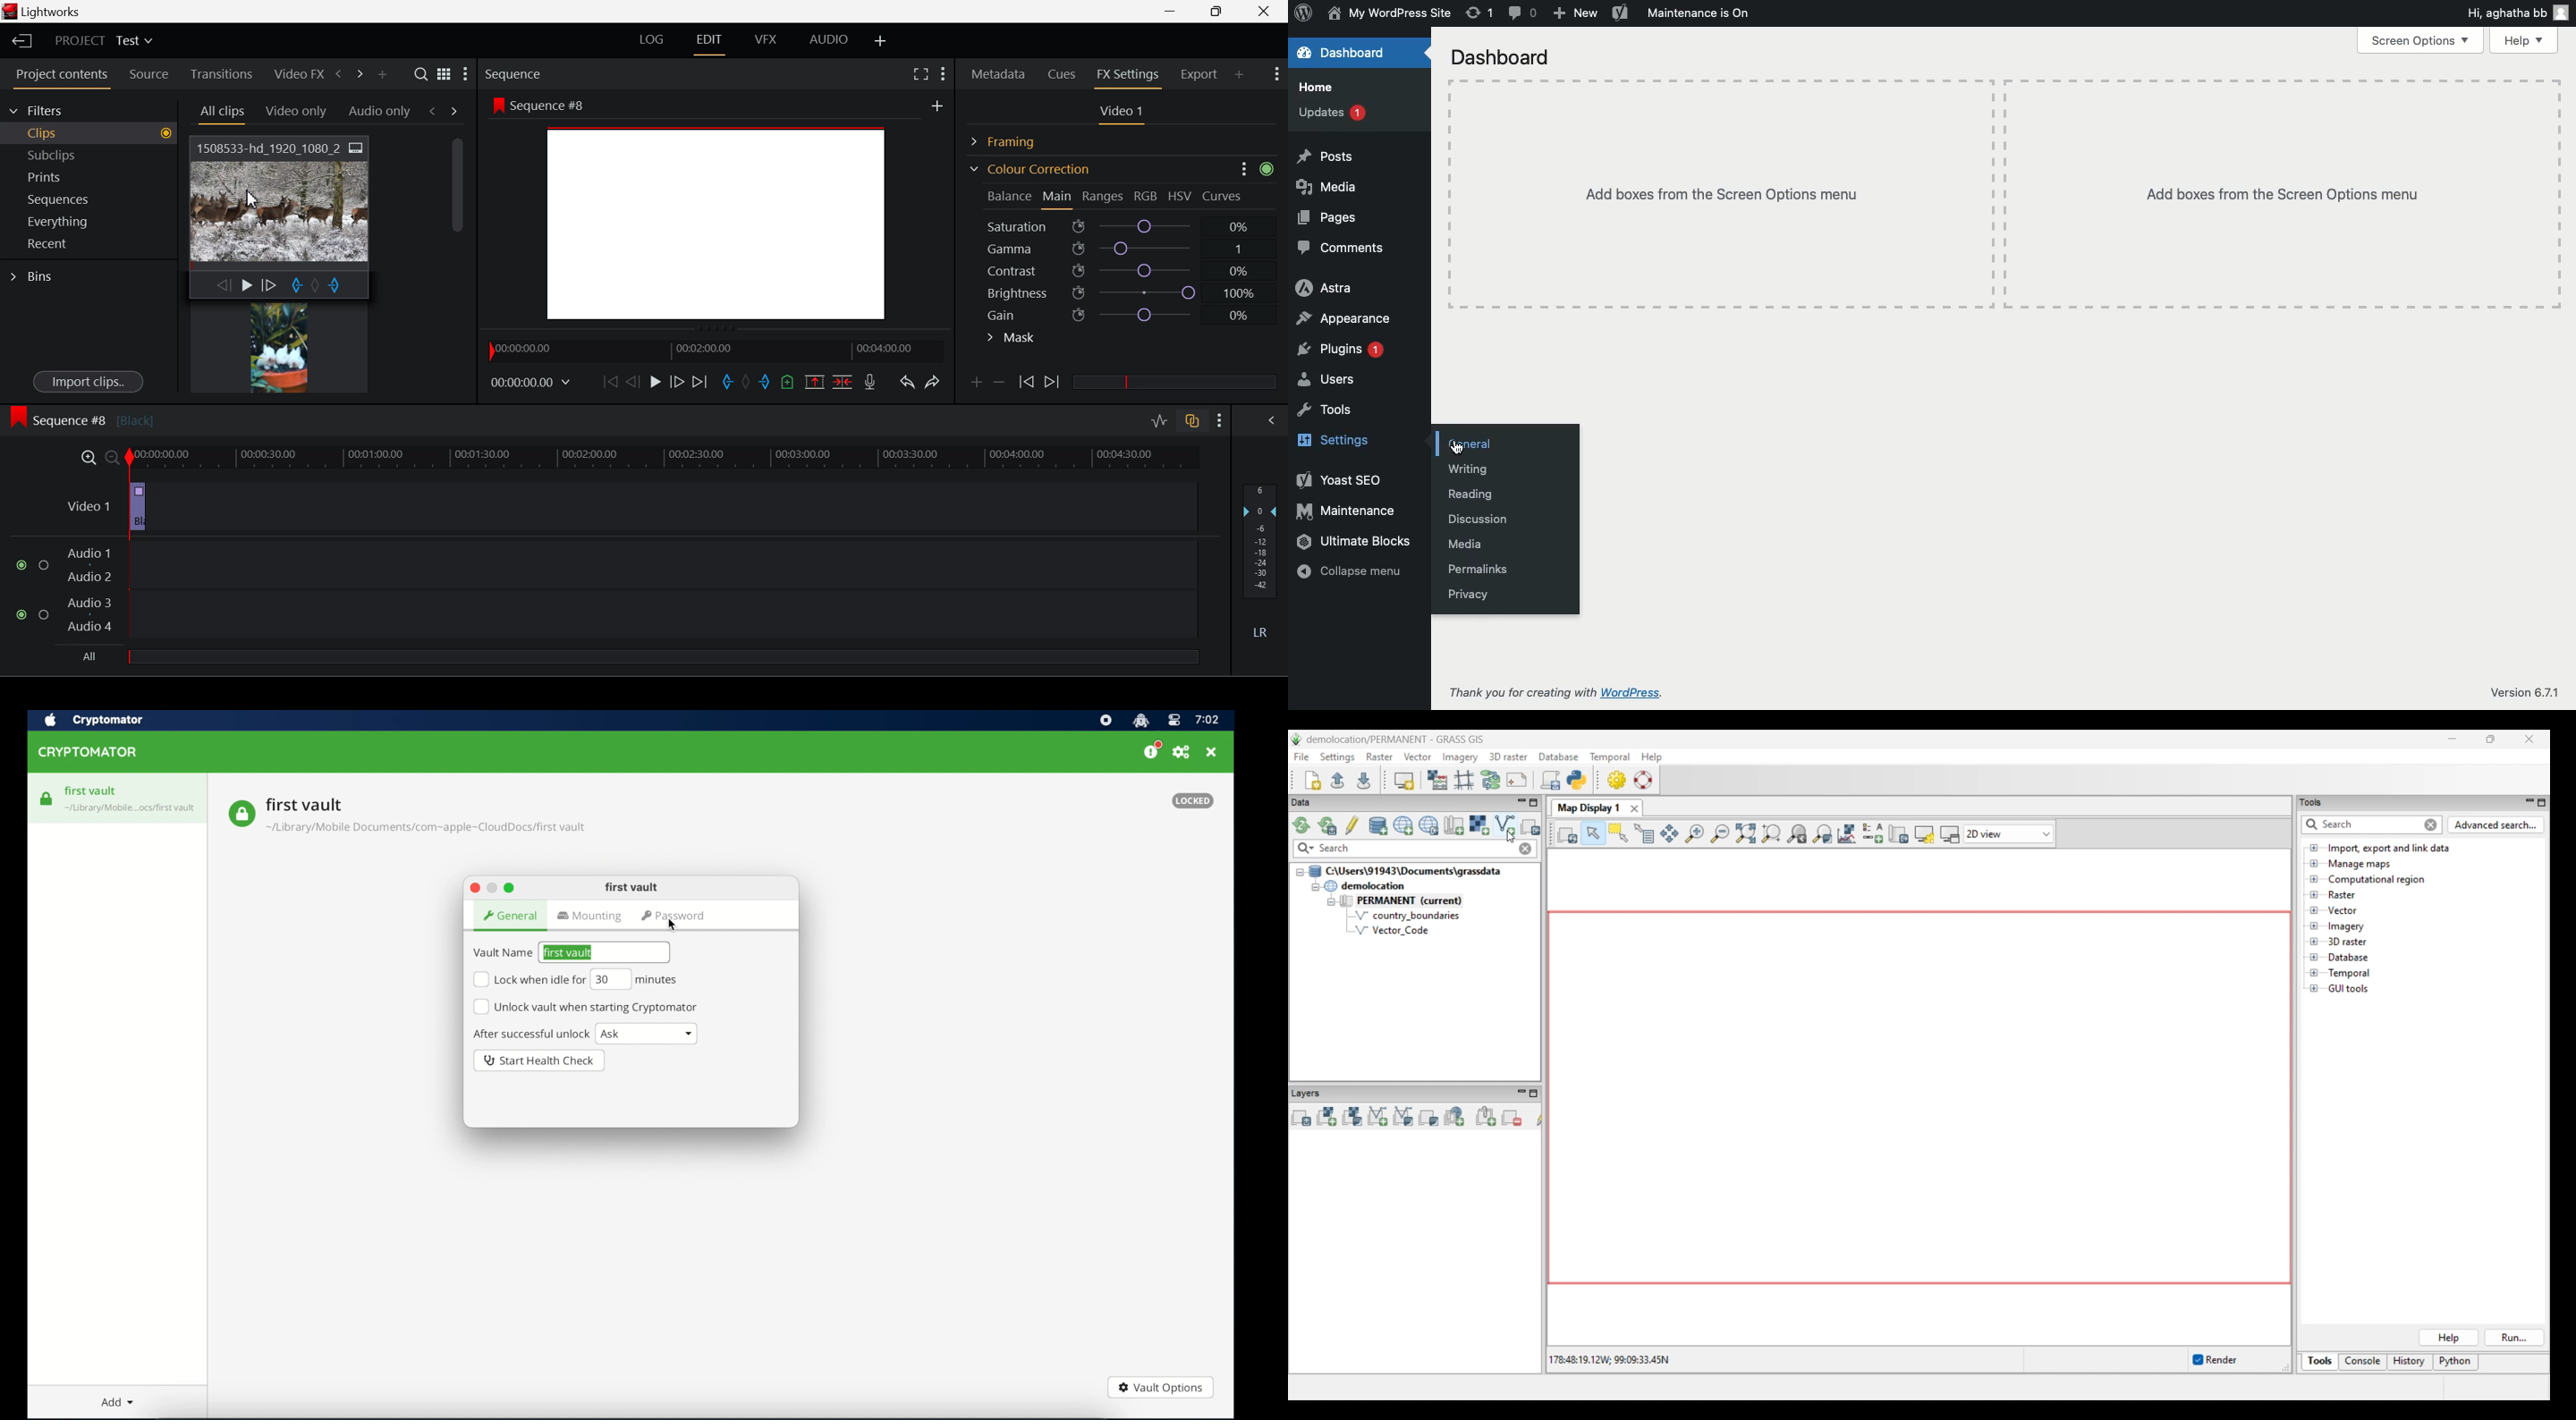  What do you see at coordinates (1124, 249) in the screenshot?
I see `Gamma` at bounding box center [1124, 249].